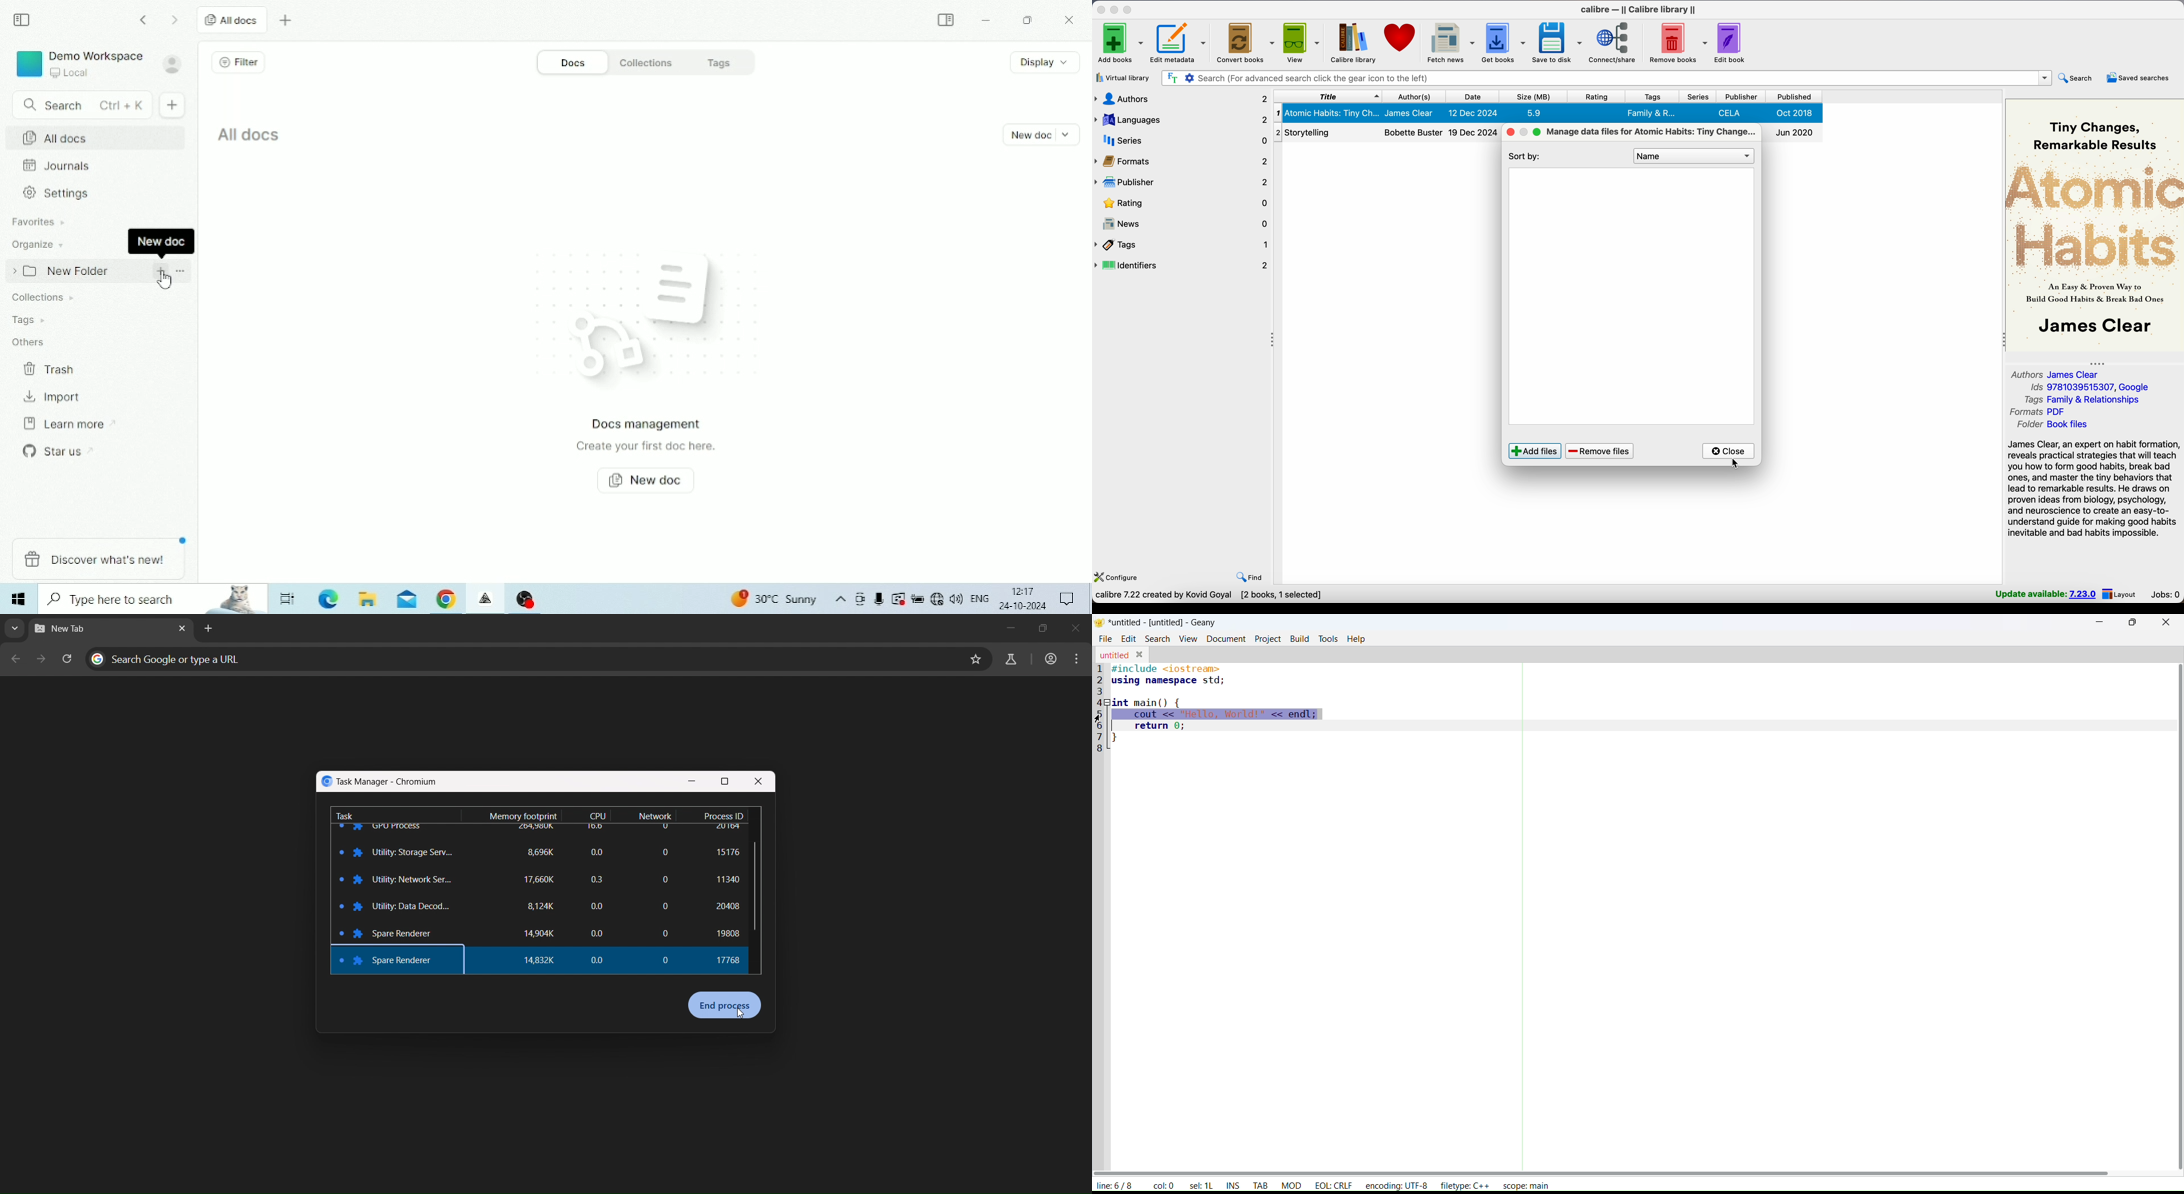 The width and height of the screenshot is (2184, 1204). What do you see at coordinates (208, 630) in the screenshot?
I see `new tab` at bounding box center [208, 630].